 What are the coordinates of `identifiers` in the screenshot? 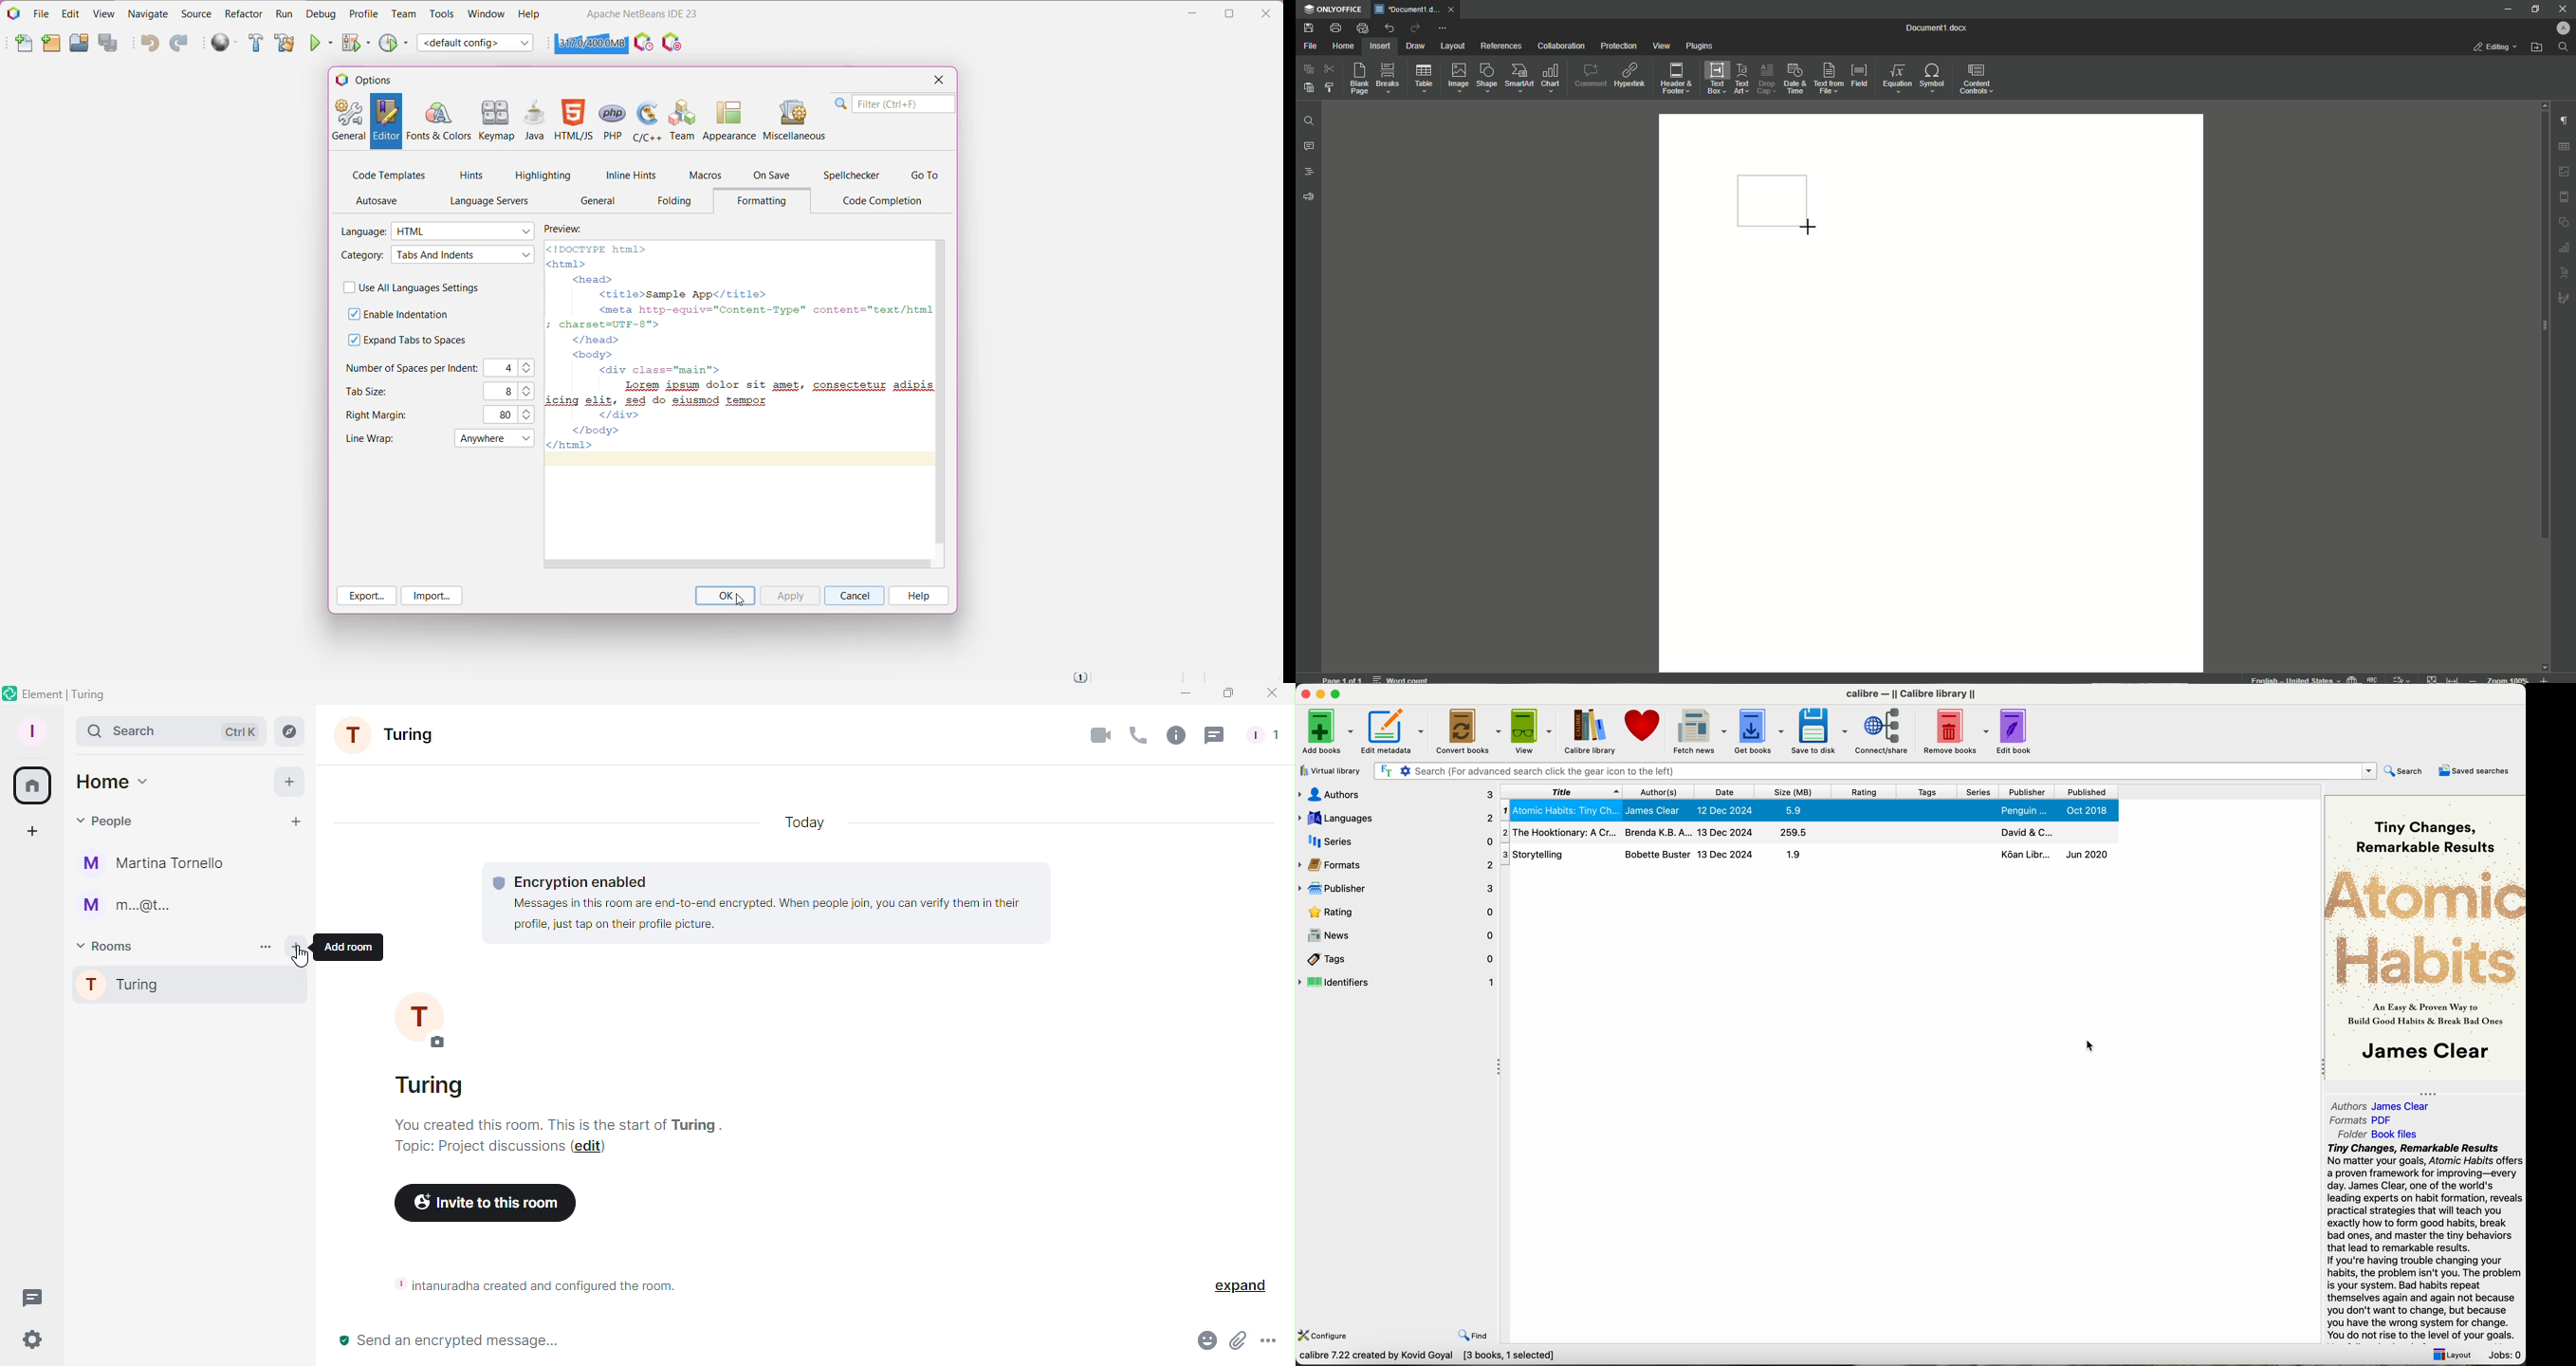 It's located at (1397, 983).